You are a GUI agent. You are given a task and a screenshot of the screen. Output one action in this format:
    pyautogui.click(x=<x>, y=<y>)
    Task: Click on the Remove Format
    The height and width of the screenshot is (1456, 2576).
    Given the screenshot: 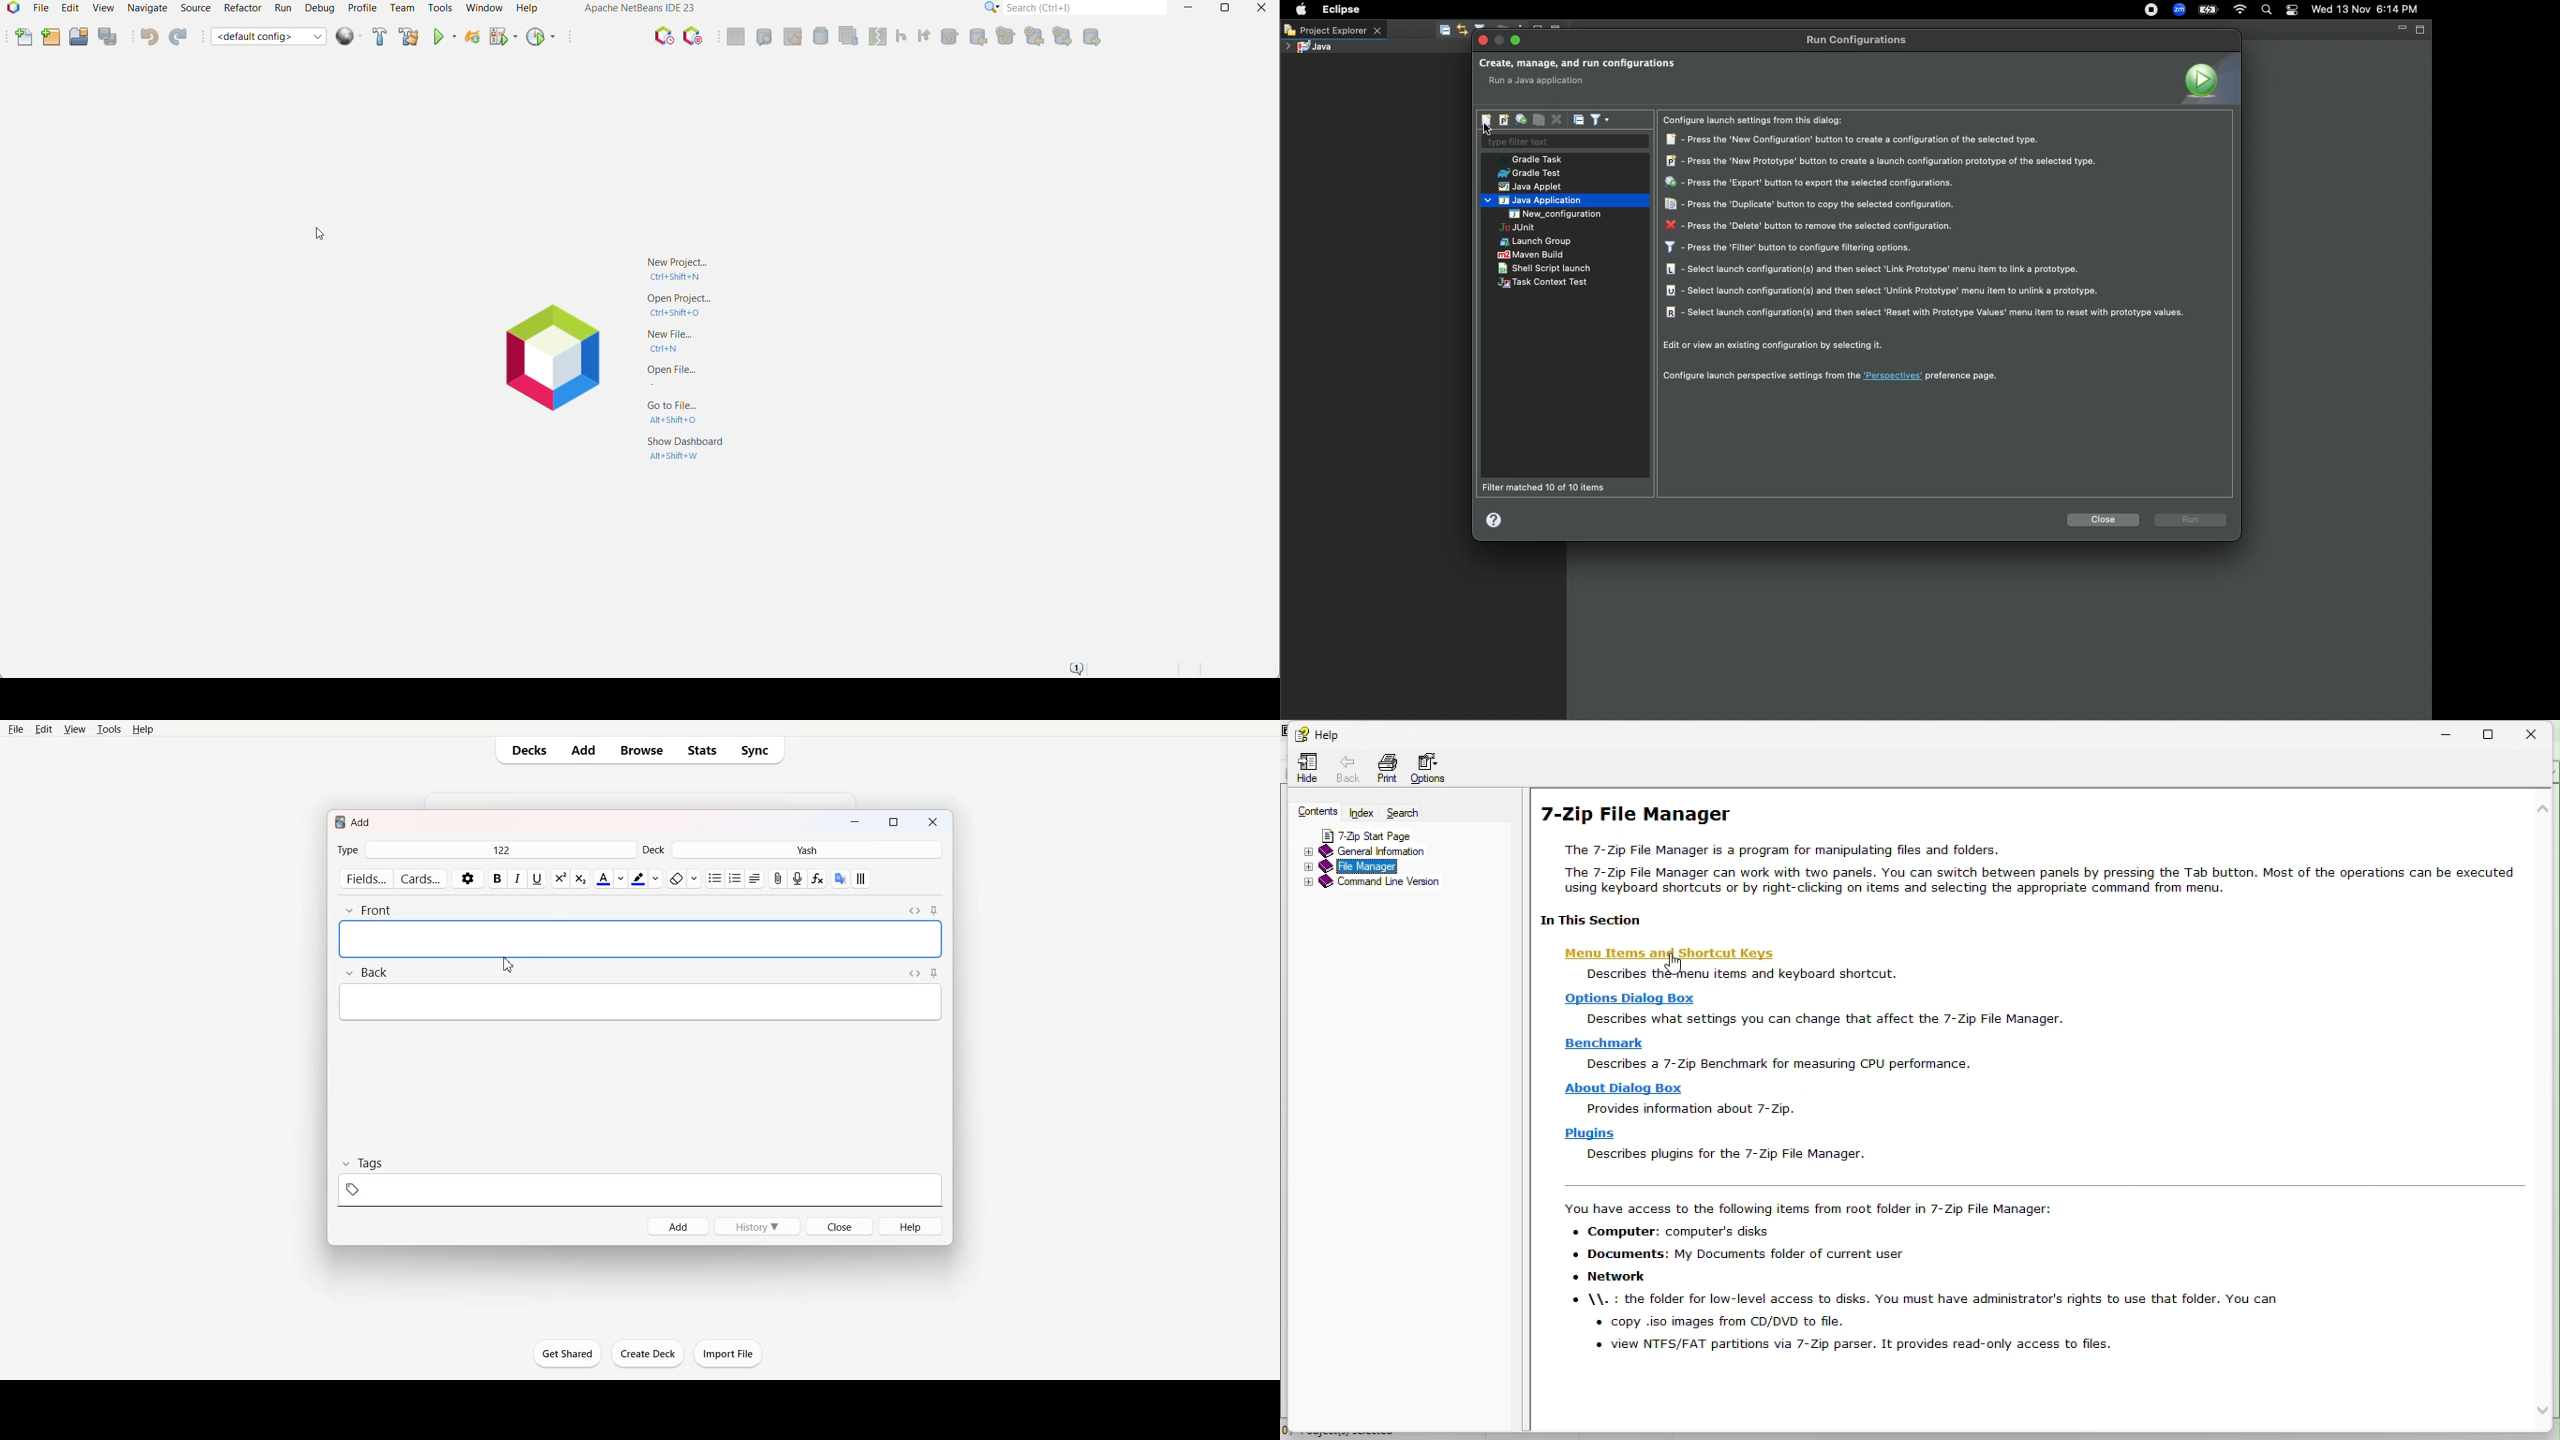 What is the action you would take?
    pyautogui.click(x=683, y=879)
    